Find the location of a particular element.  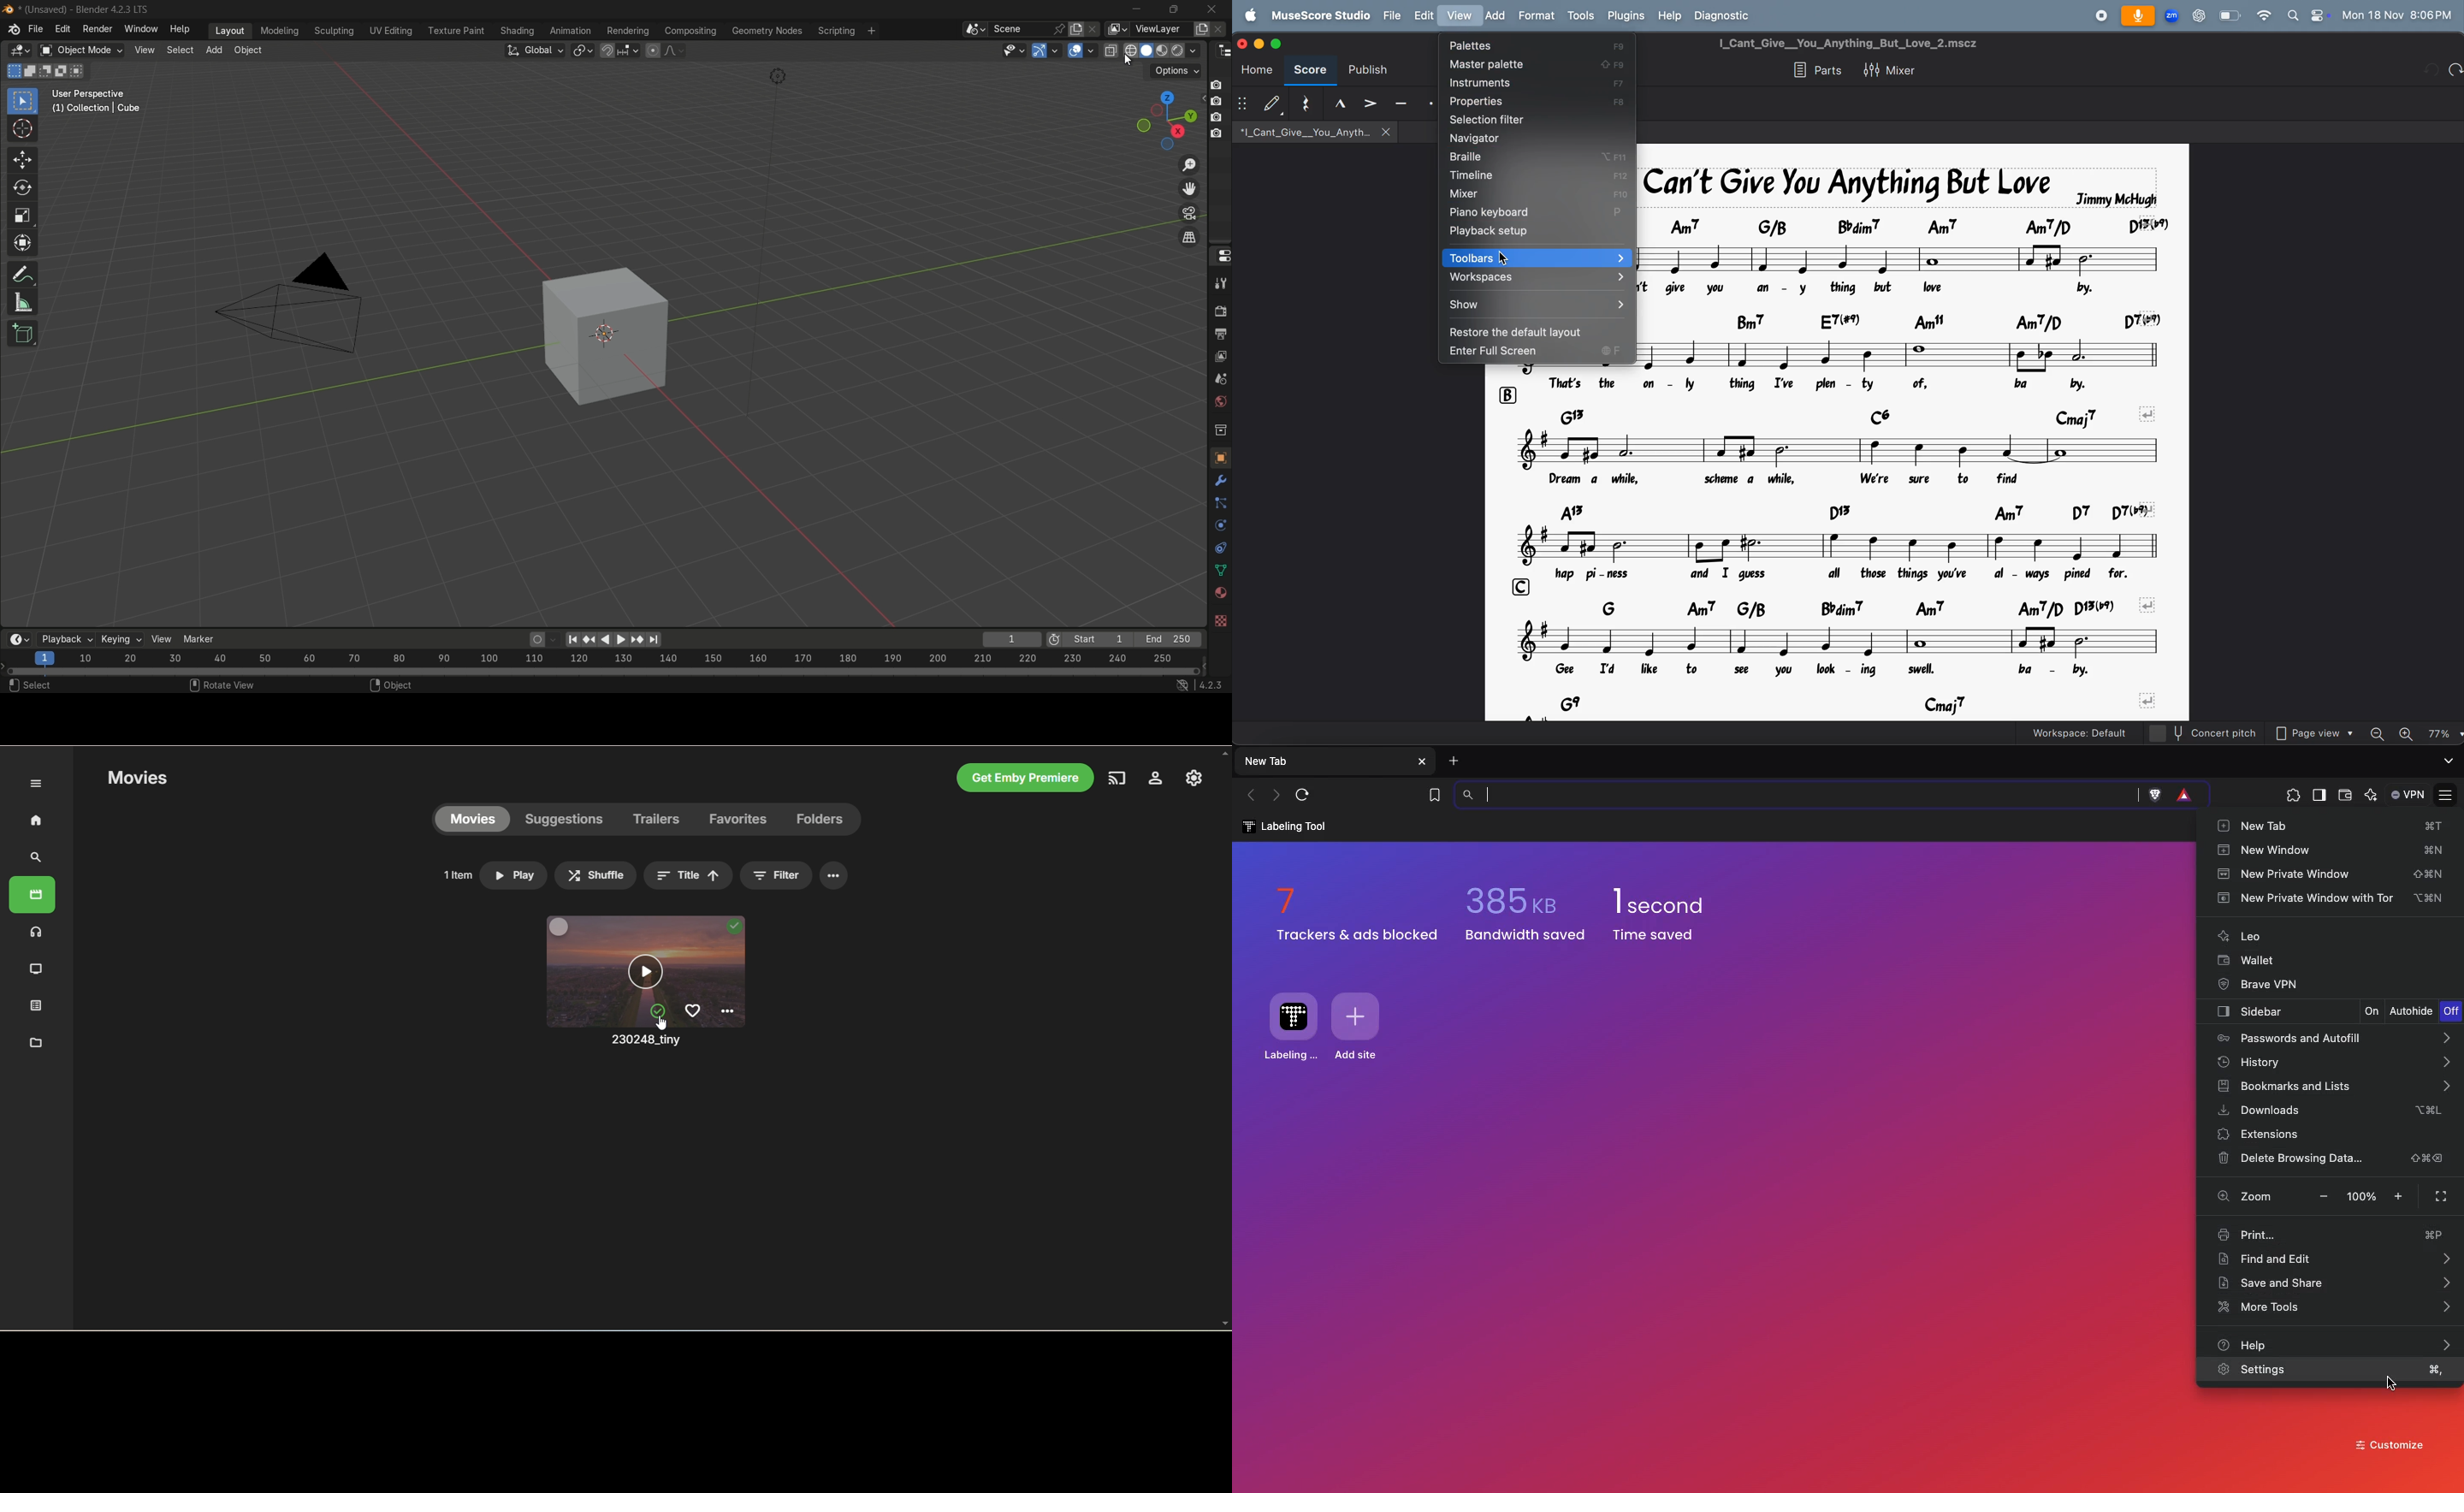

show is located at coordinates (1536, 305).